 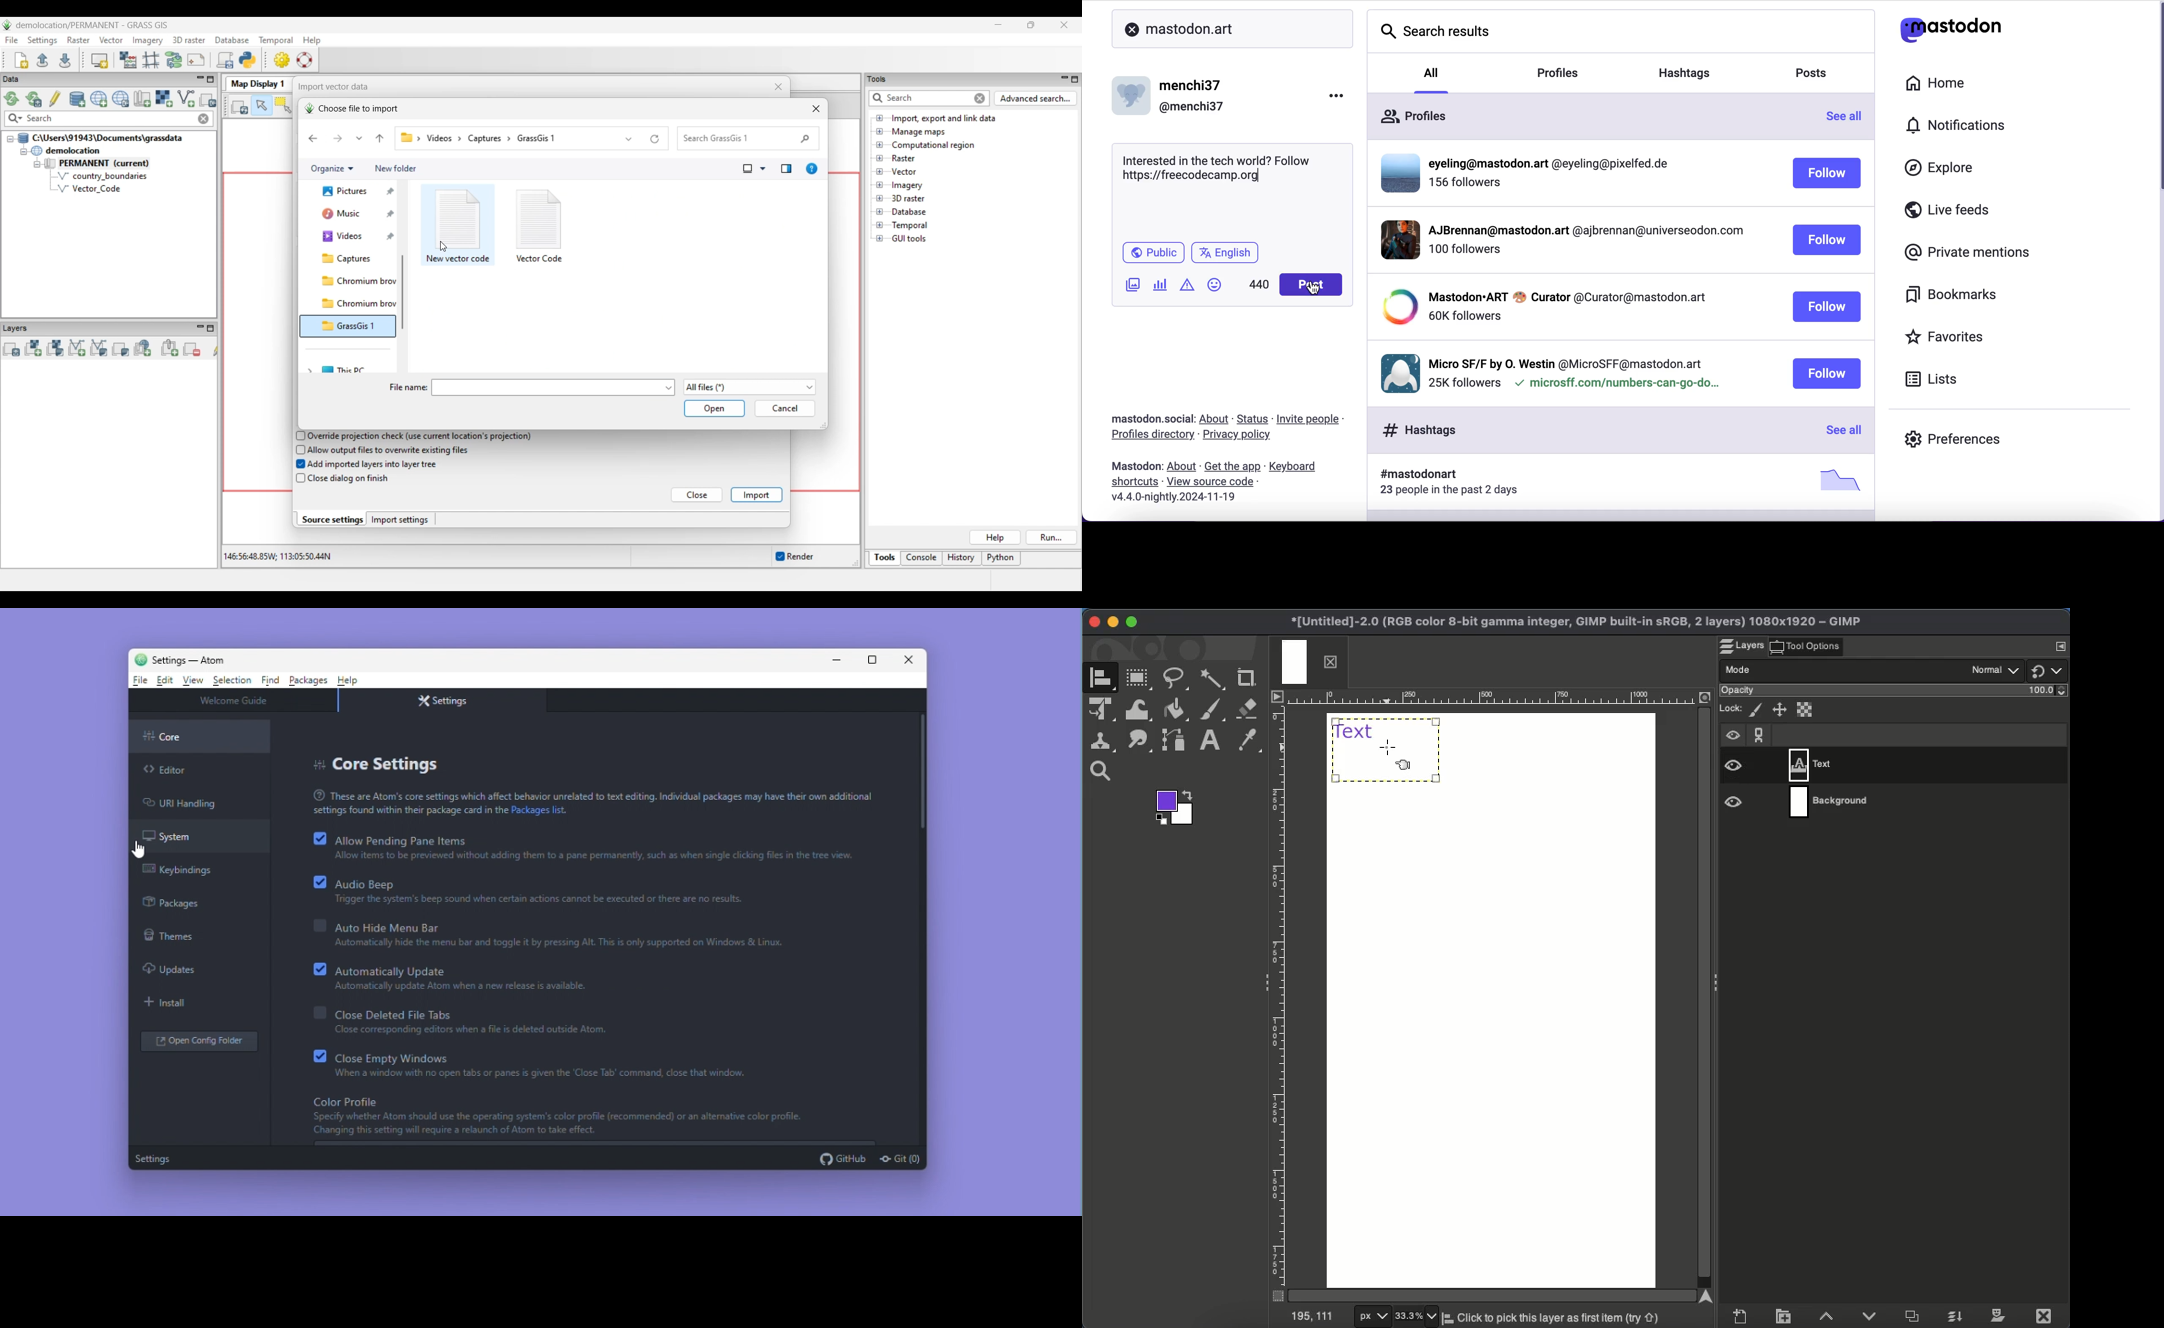 I want to click on Mask, so click(x=1999, y=1316).